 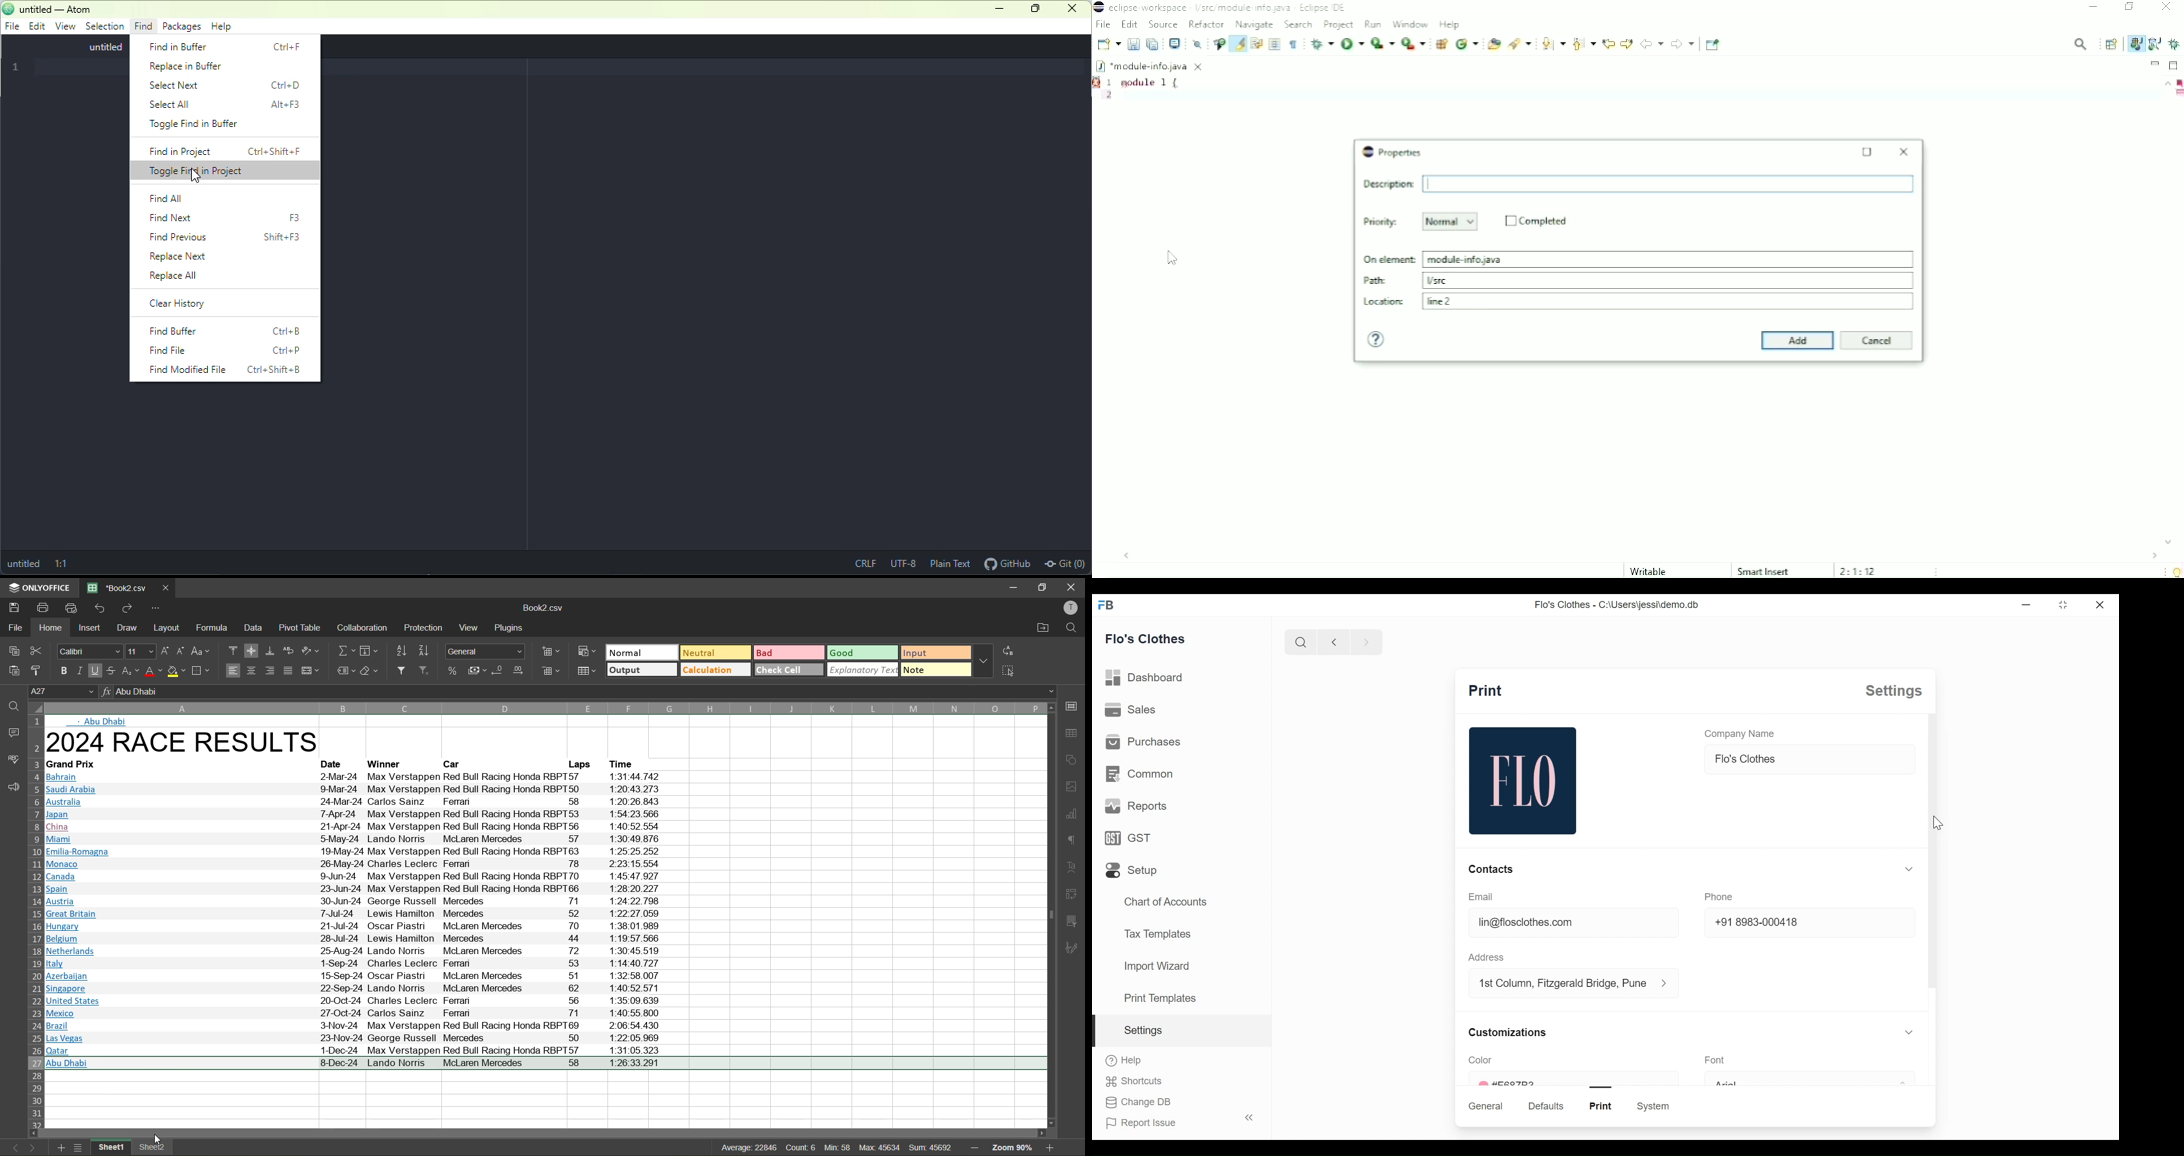 I want to click on toggle expand/collapse, so click(x=1909, y=1033).